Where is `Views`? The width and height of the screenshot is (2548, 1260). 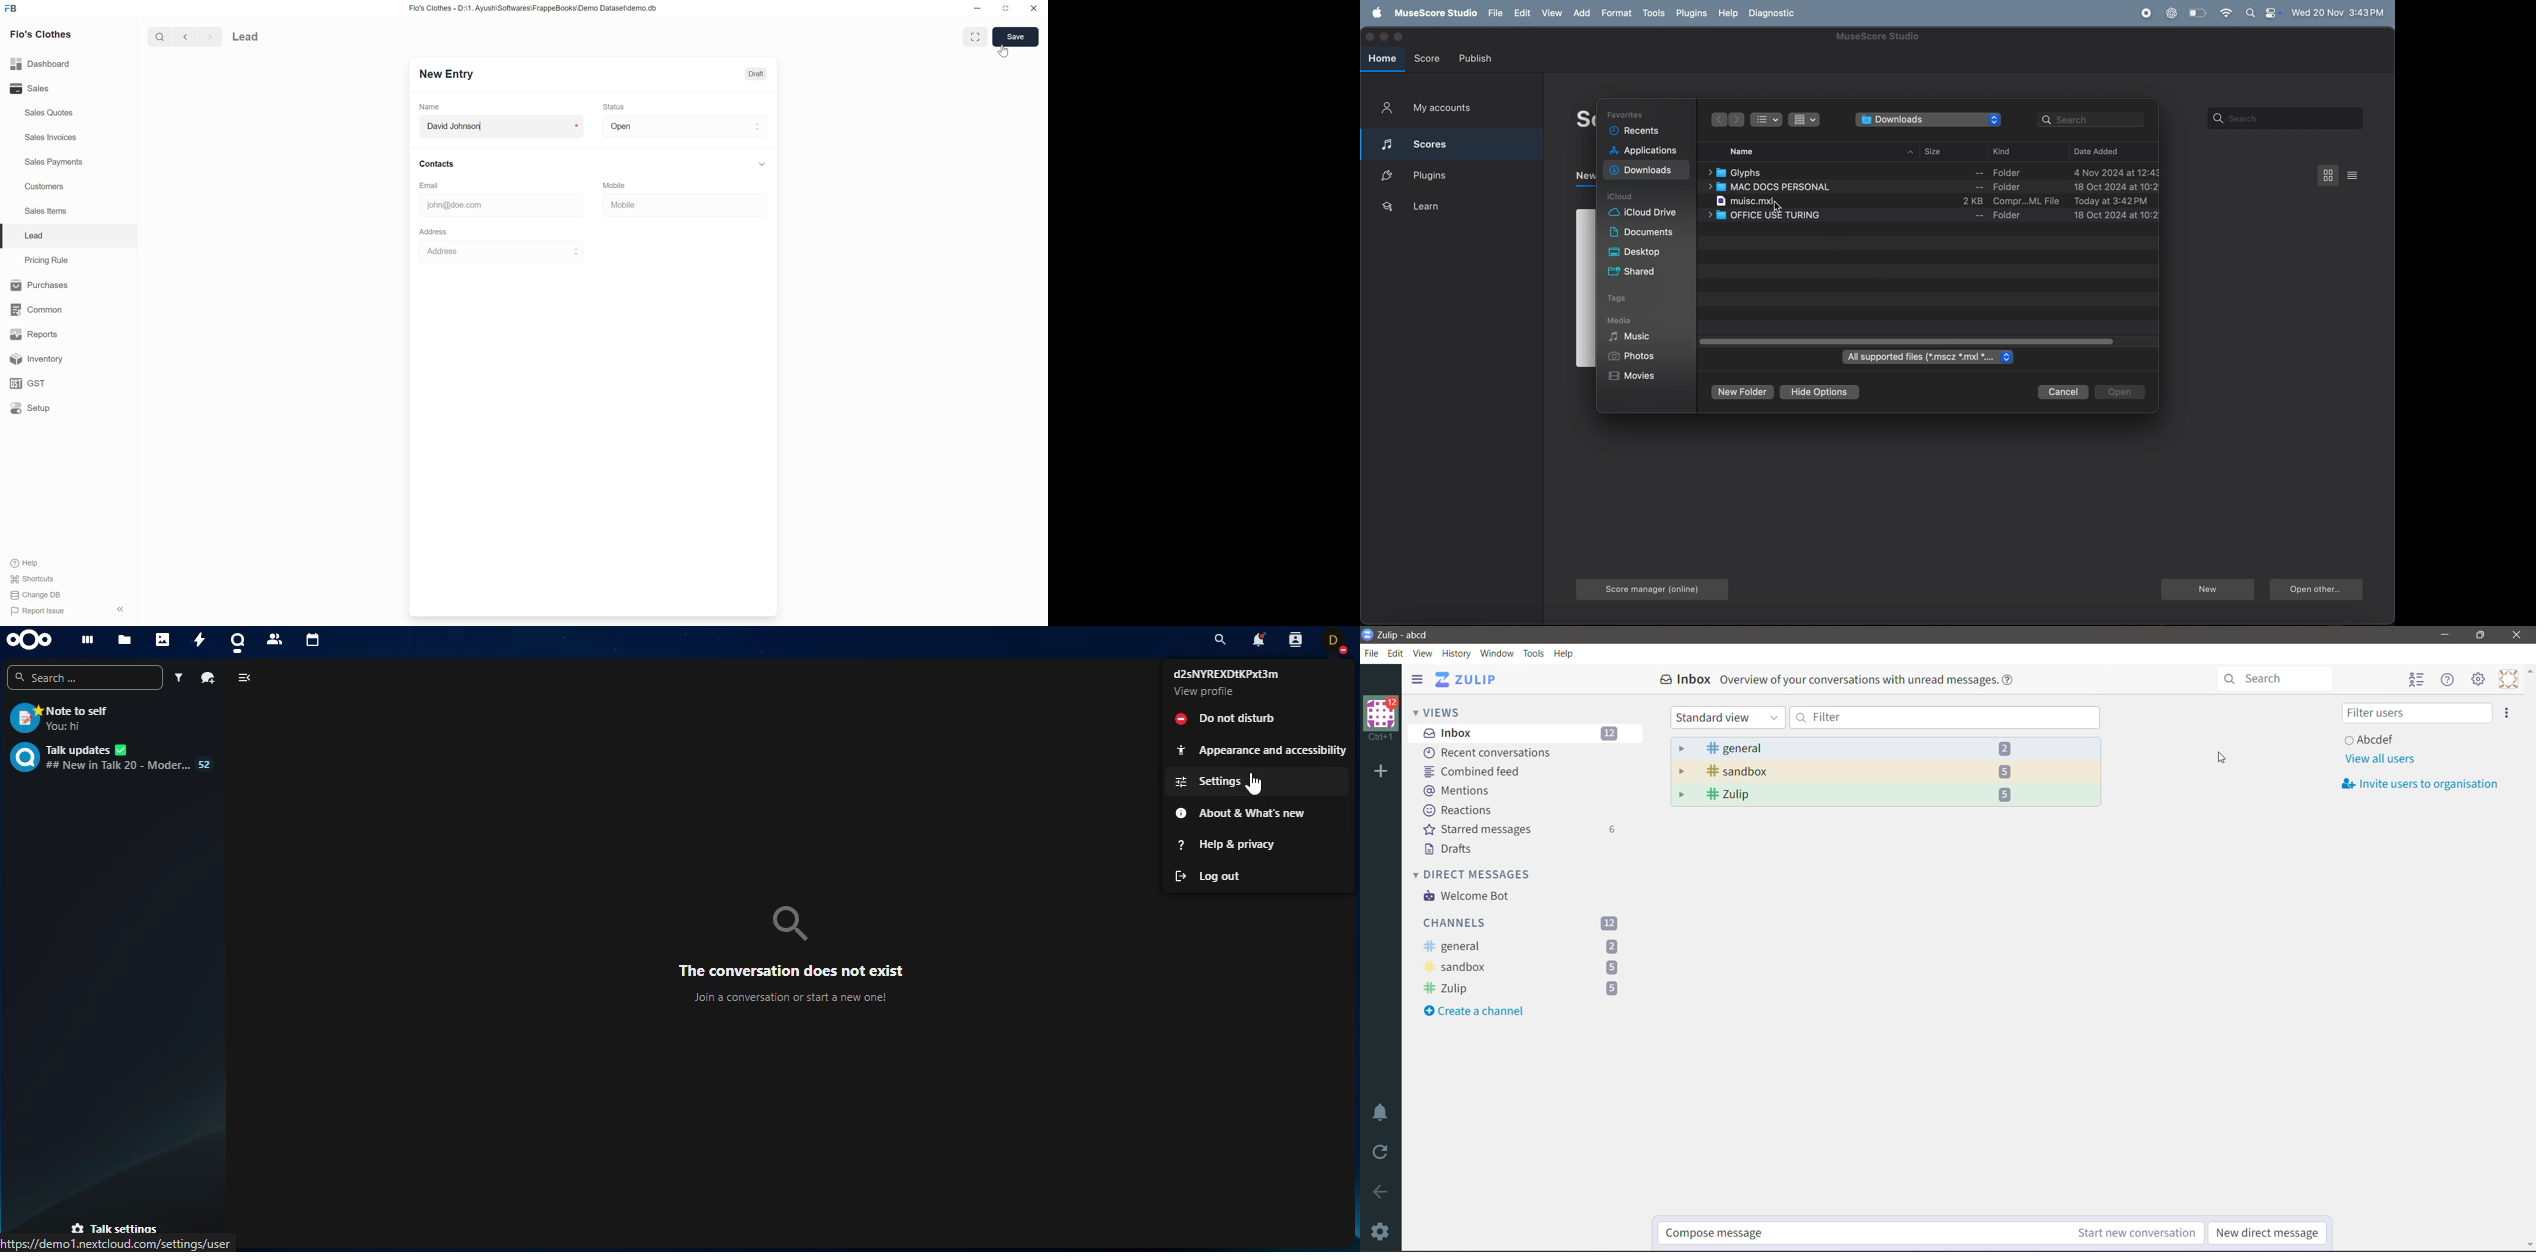 Views is located at coordinates (1441, 712).